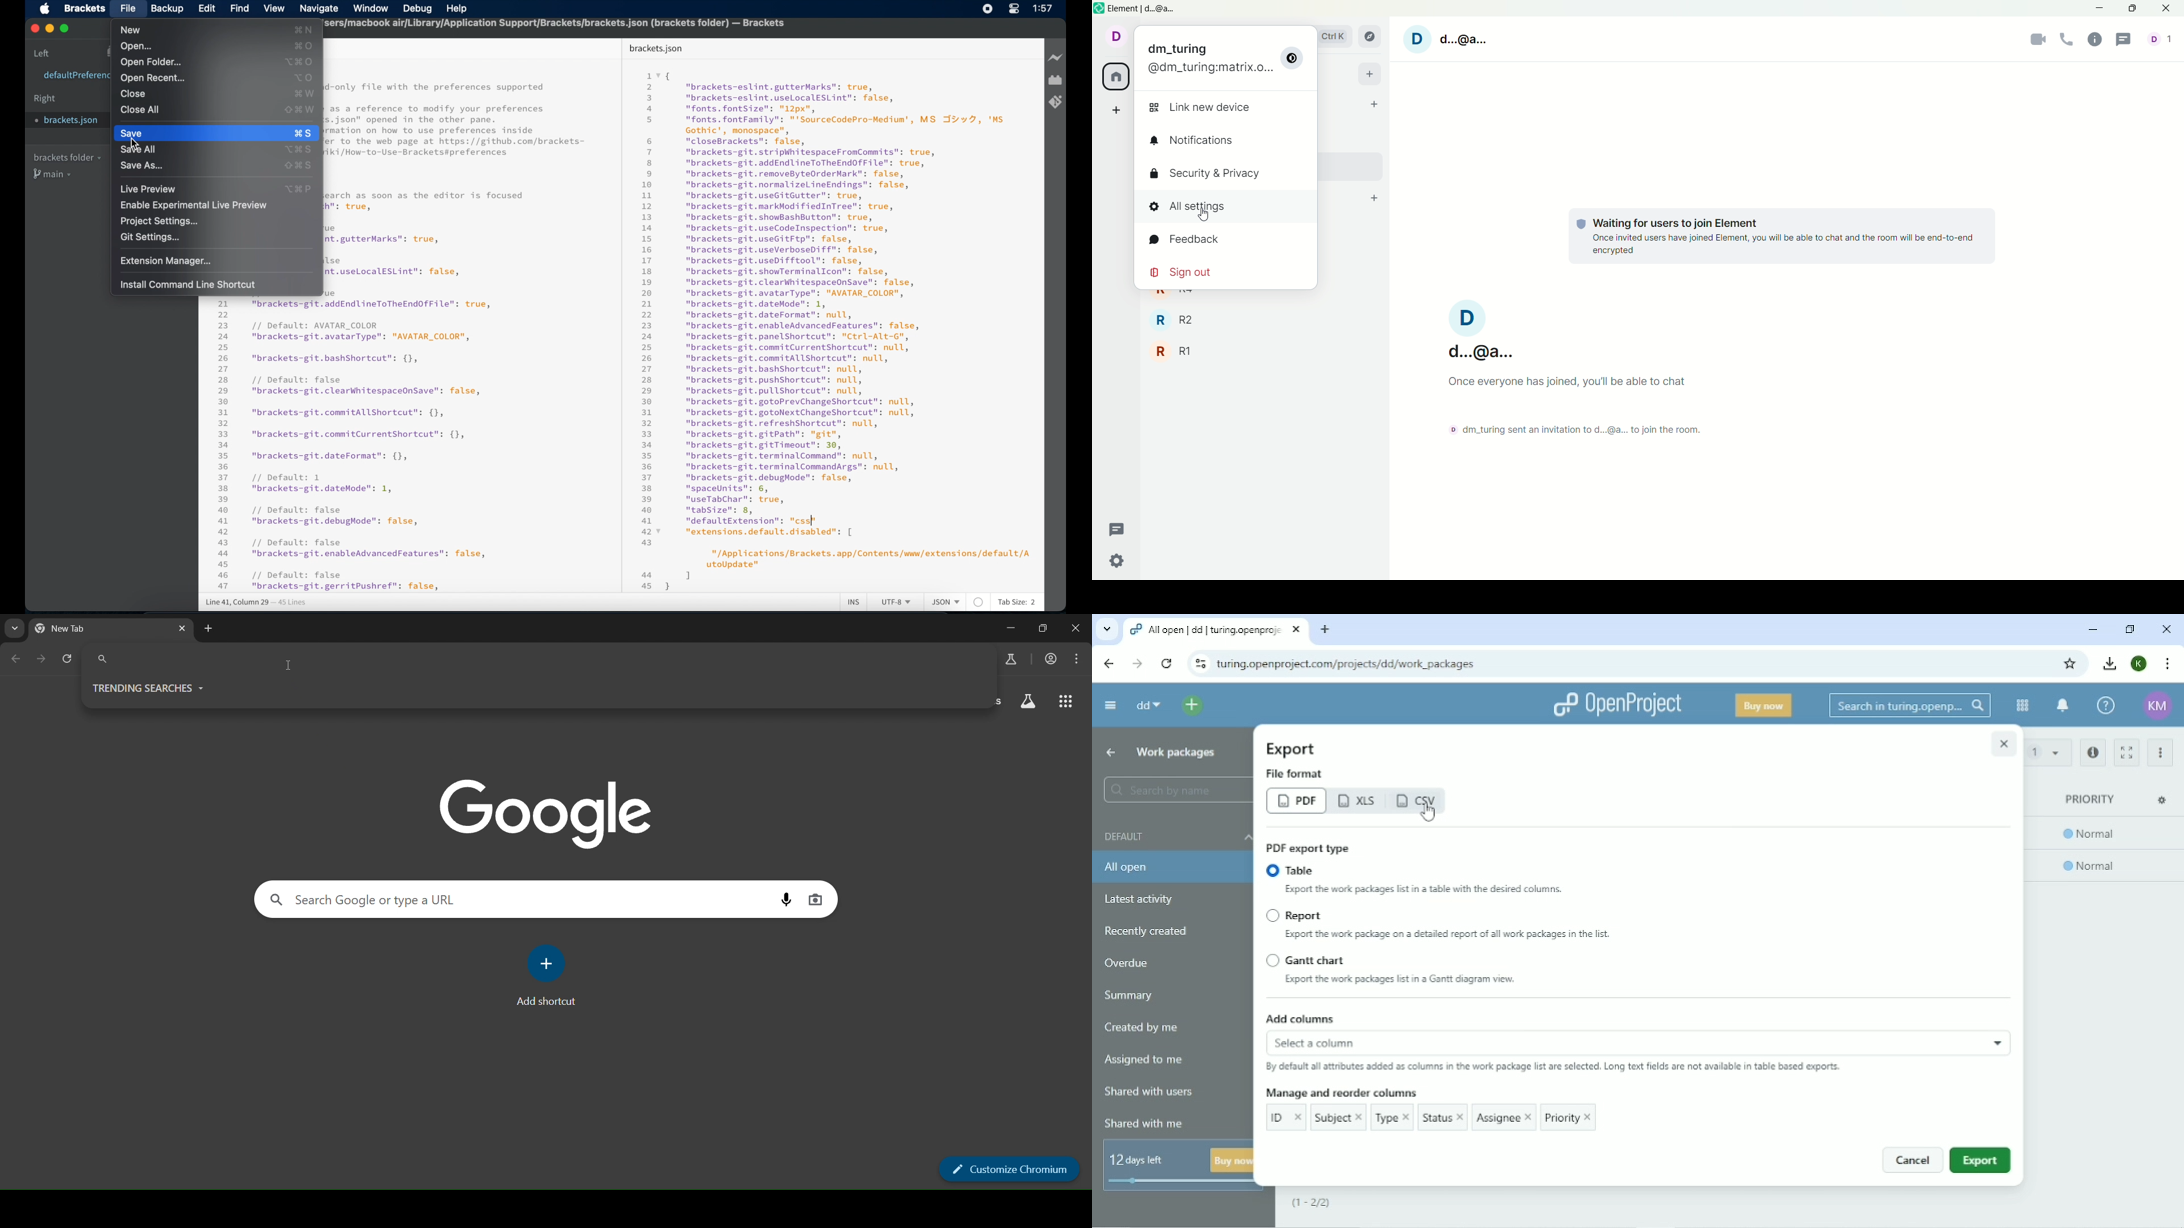 The image size is (2184, 1232). Describe the element at coordinates (1479, 332) in the screenshot. I see `d  D..@a..` at that location.